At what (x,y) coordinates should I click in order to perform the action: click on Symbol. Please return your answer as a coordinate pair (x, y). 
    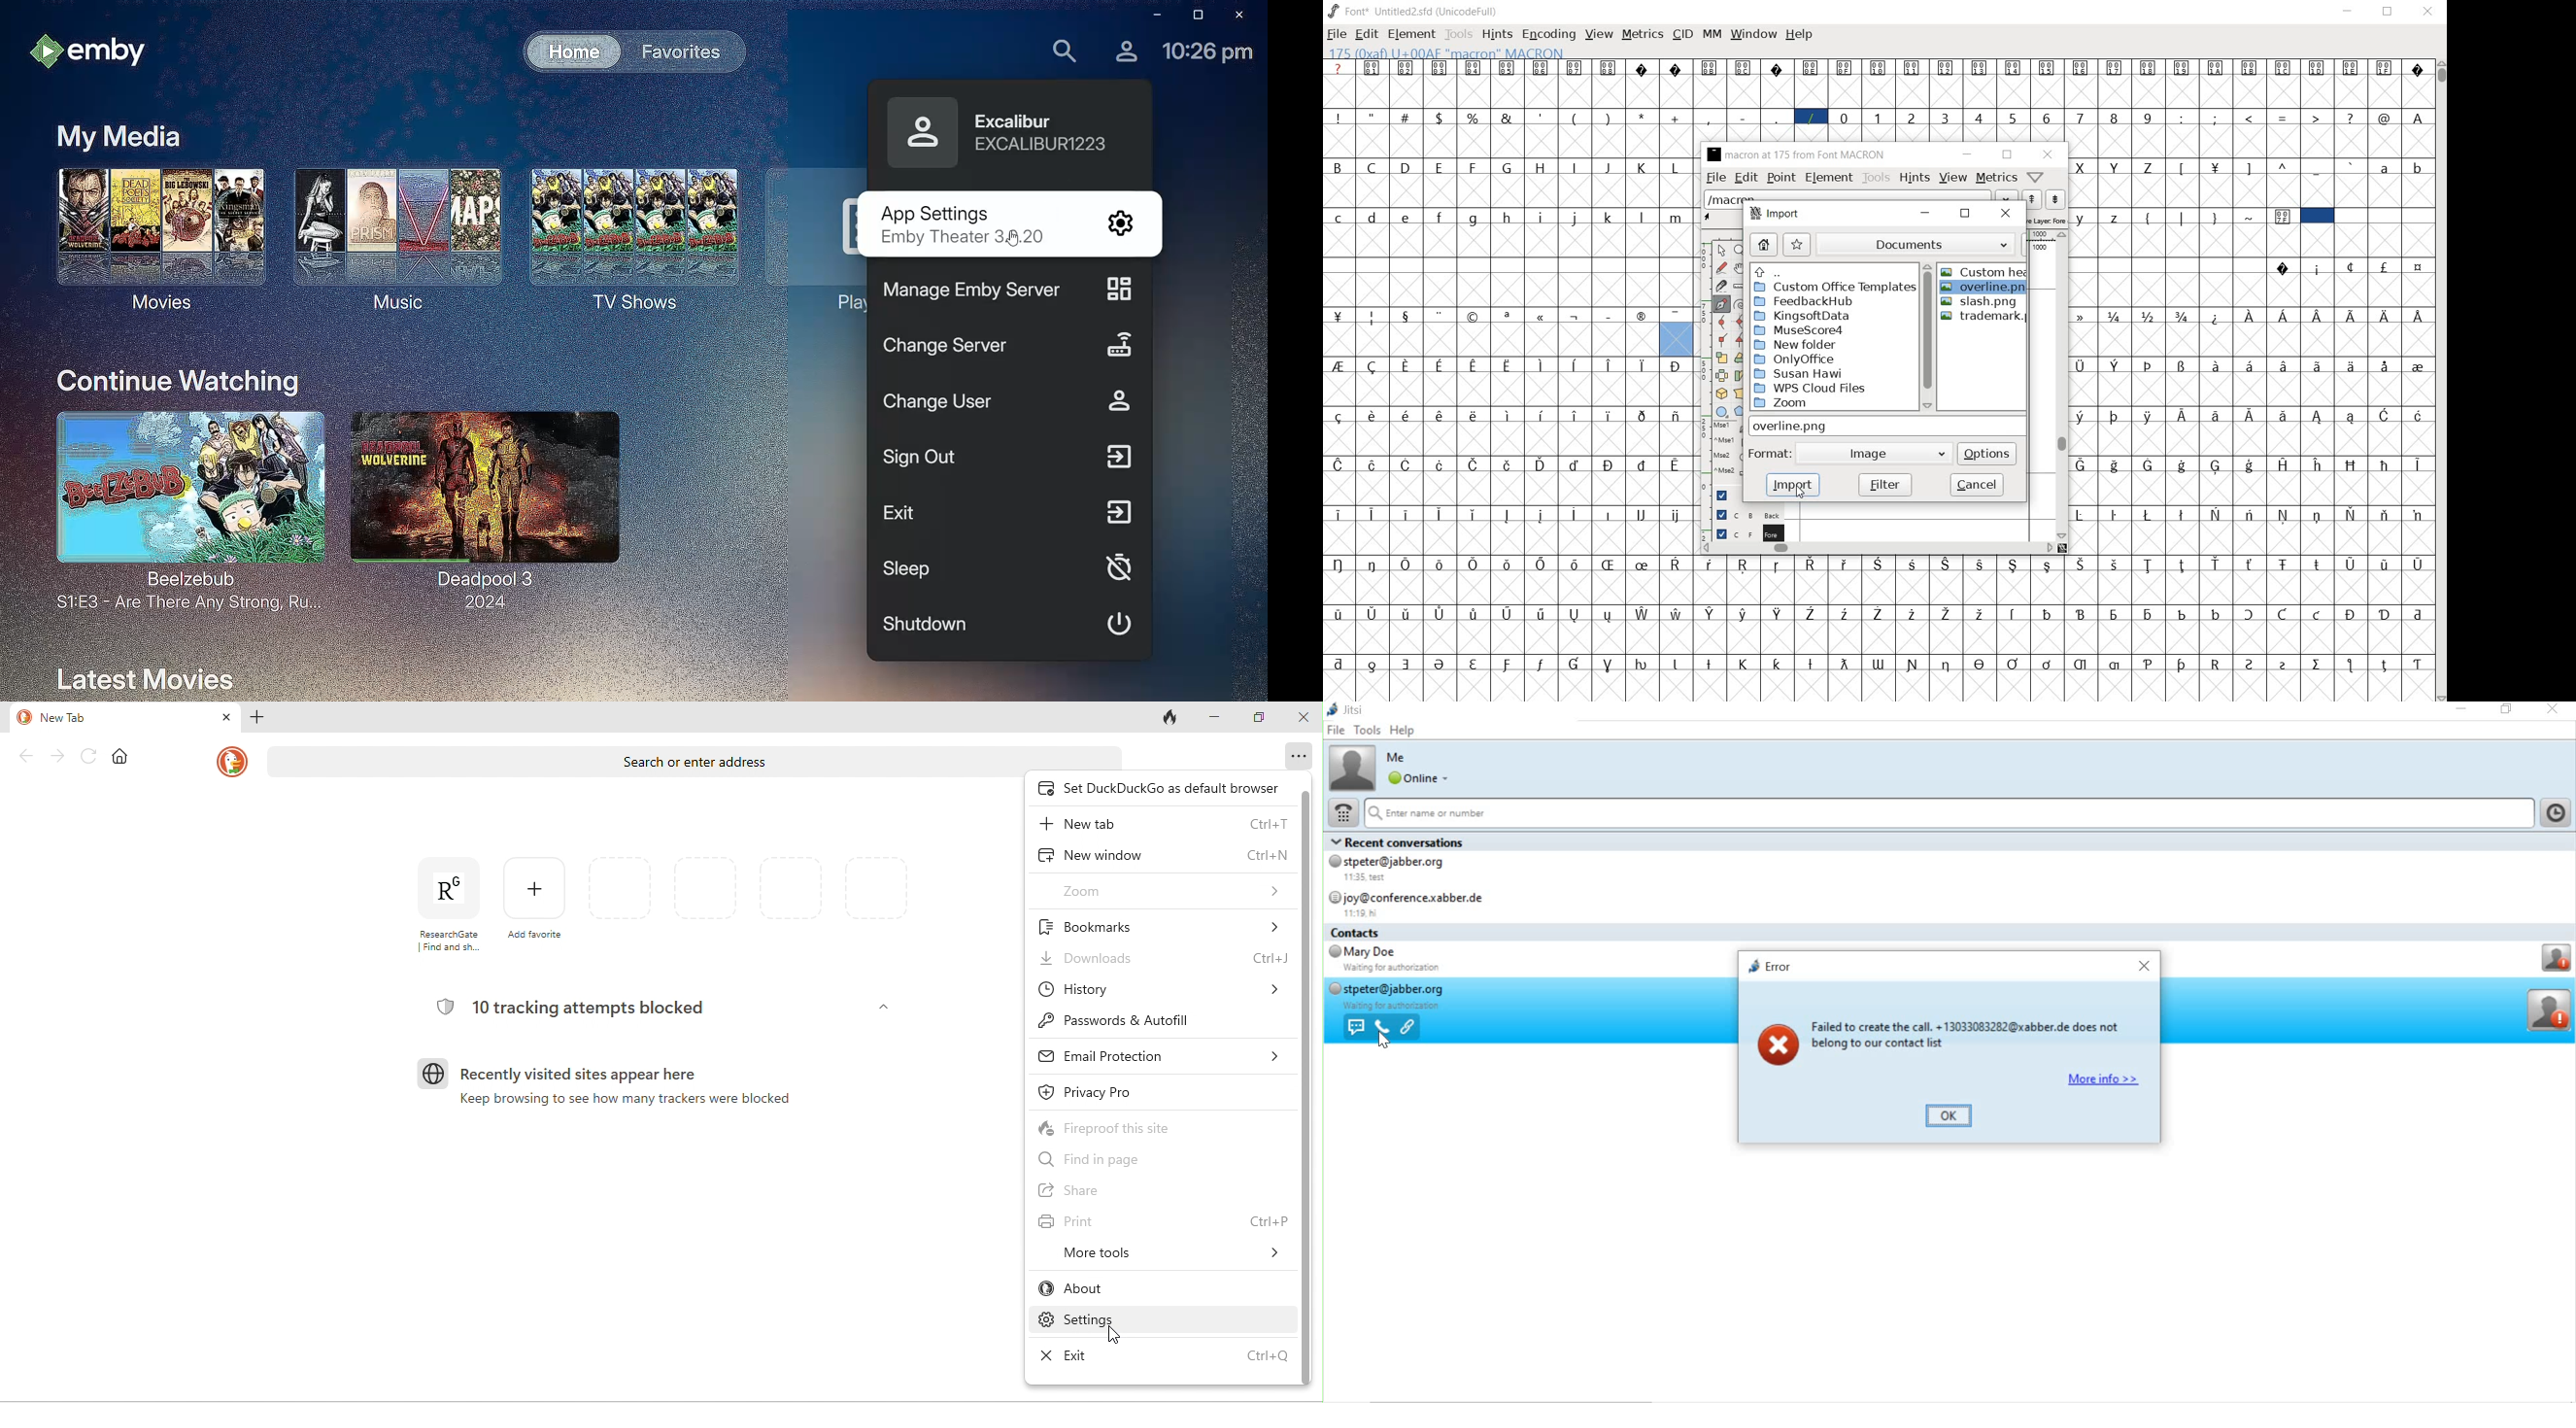
    Looking at the image, I should click on (1913, 564).